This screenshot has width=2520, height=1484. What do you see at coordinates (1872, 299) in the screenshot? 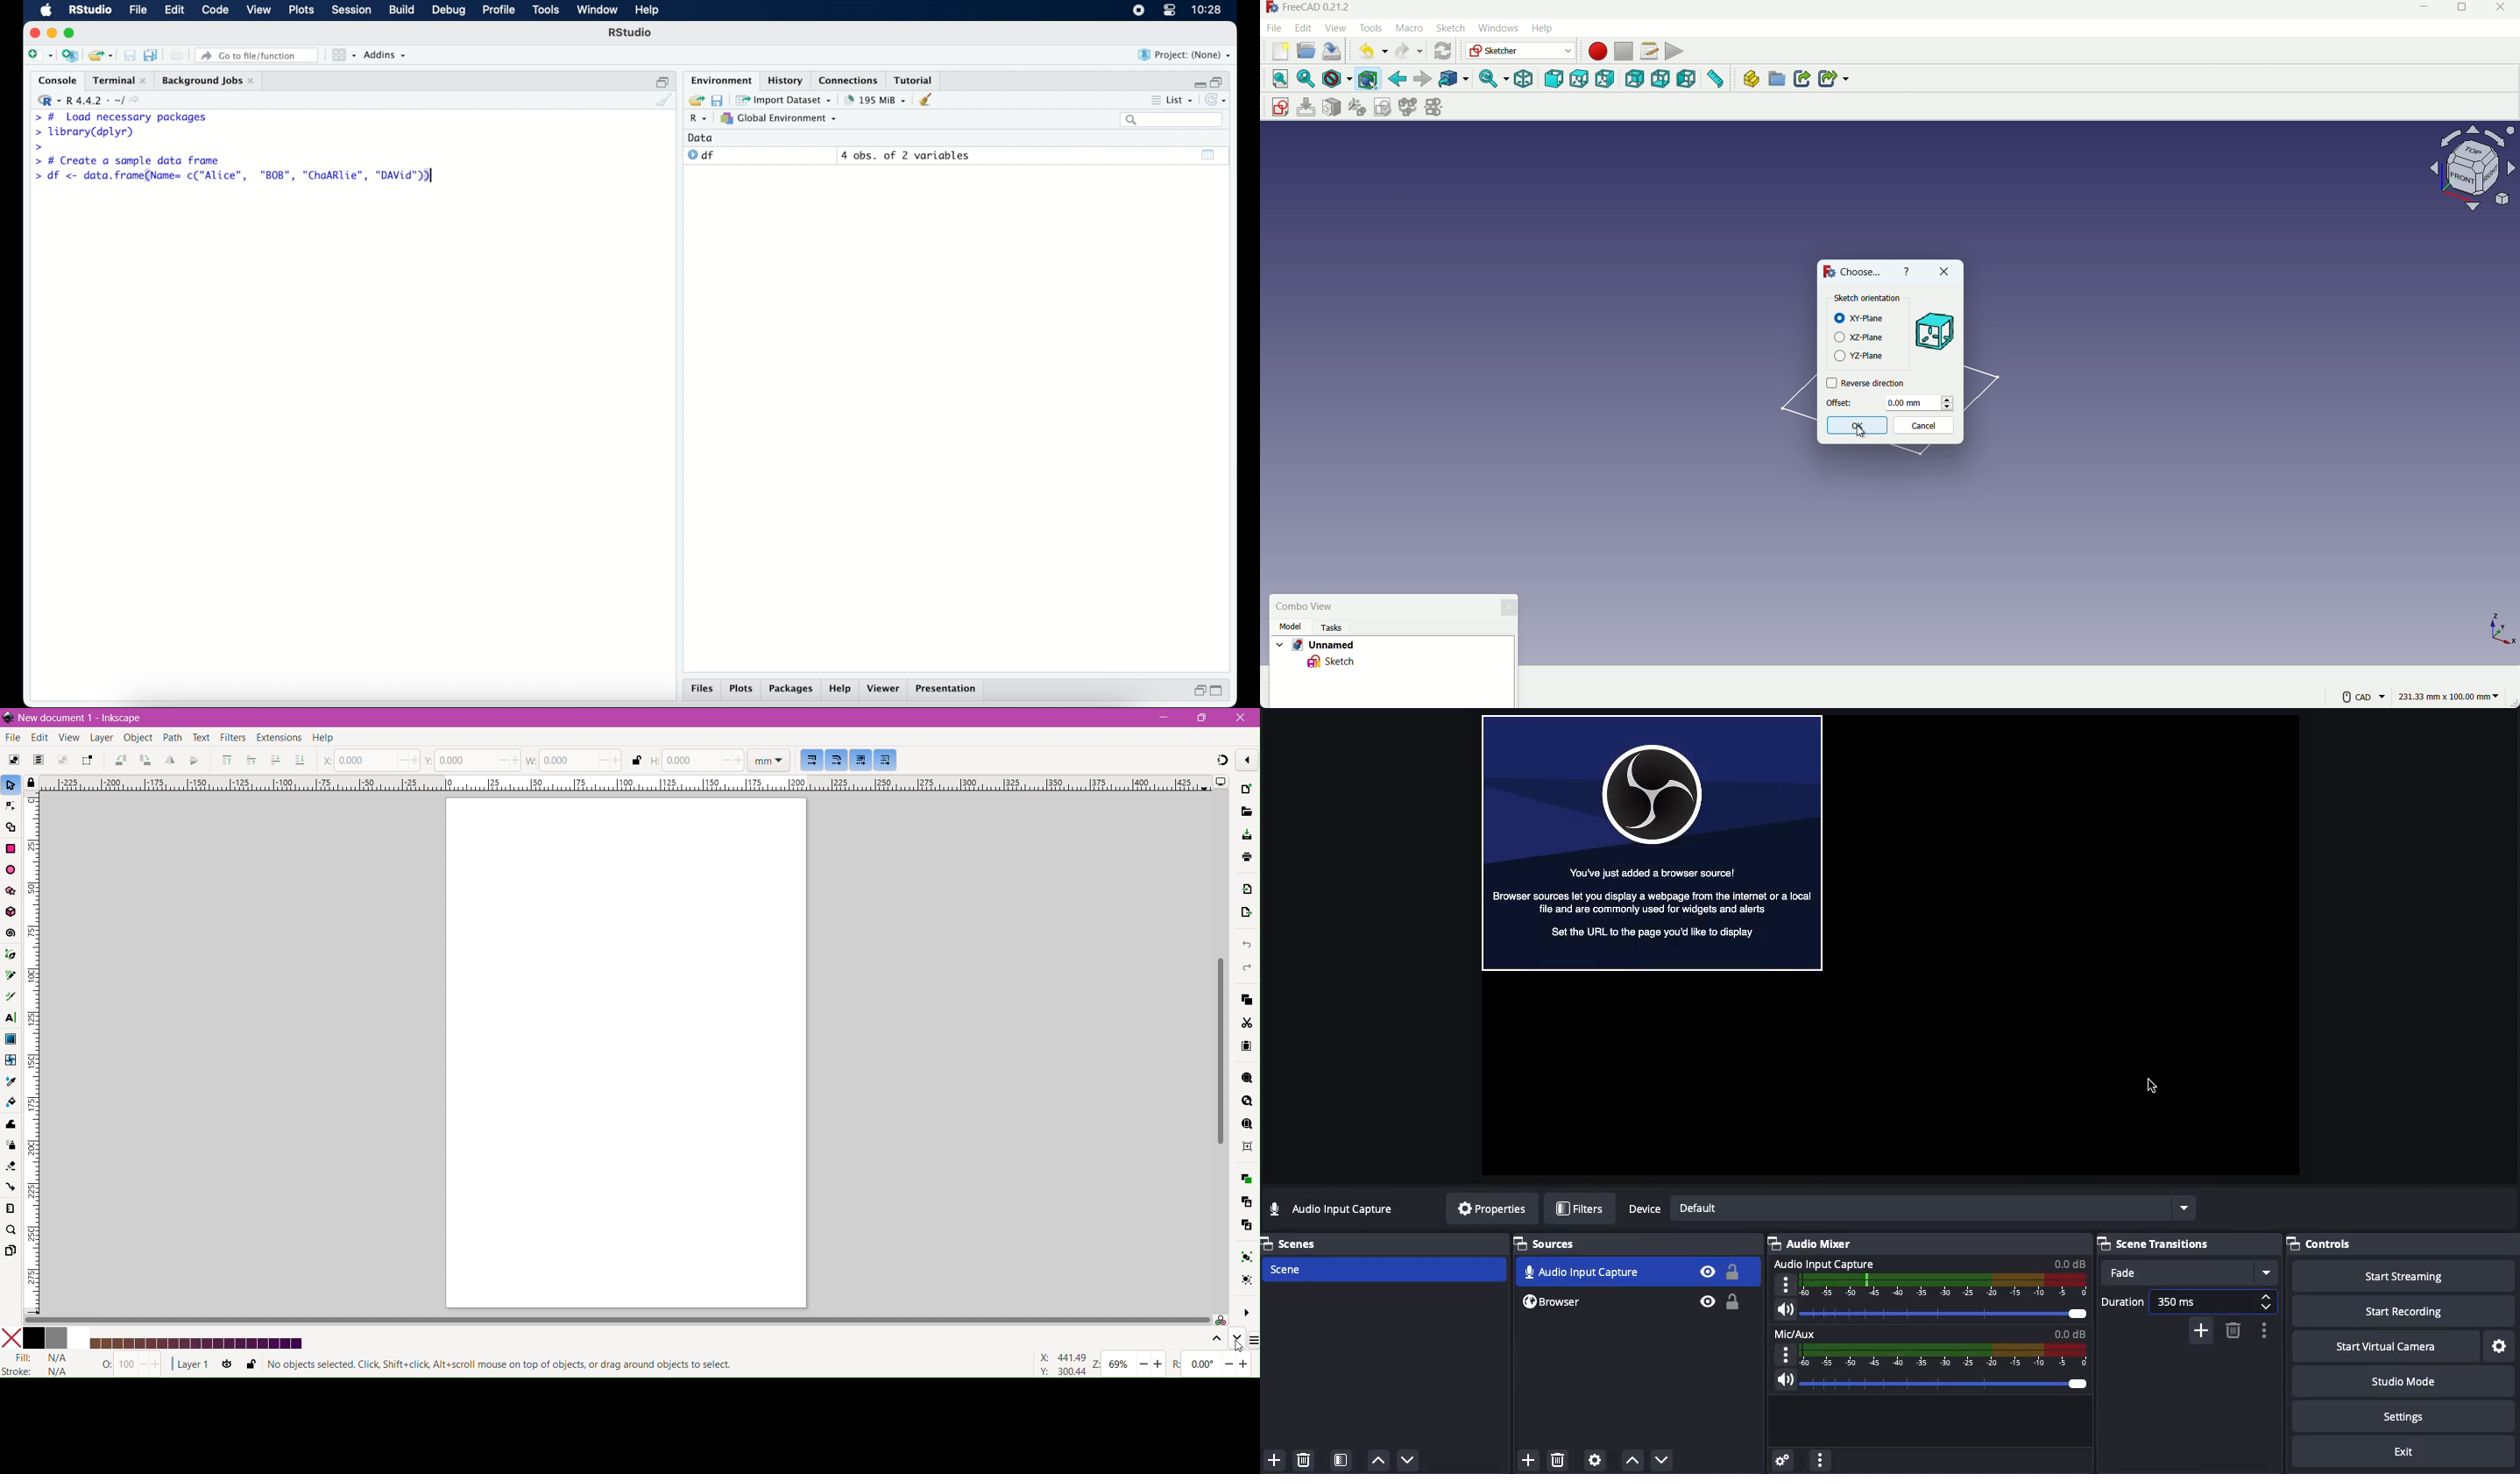
I see `Sketch Orientation` at bounding box center [1872, 299].